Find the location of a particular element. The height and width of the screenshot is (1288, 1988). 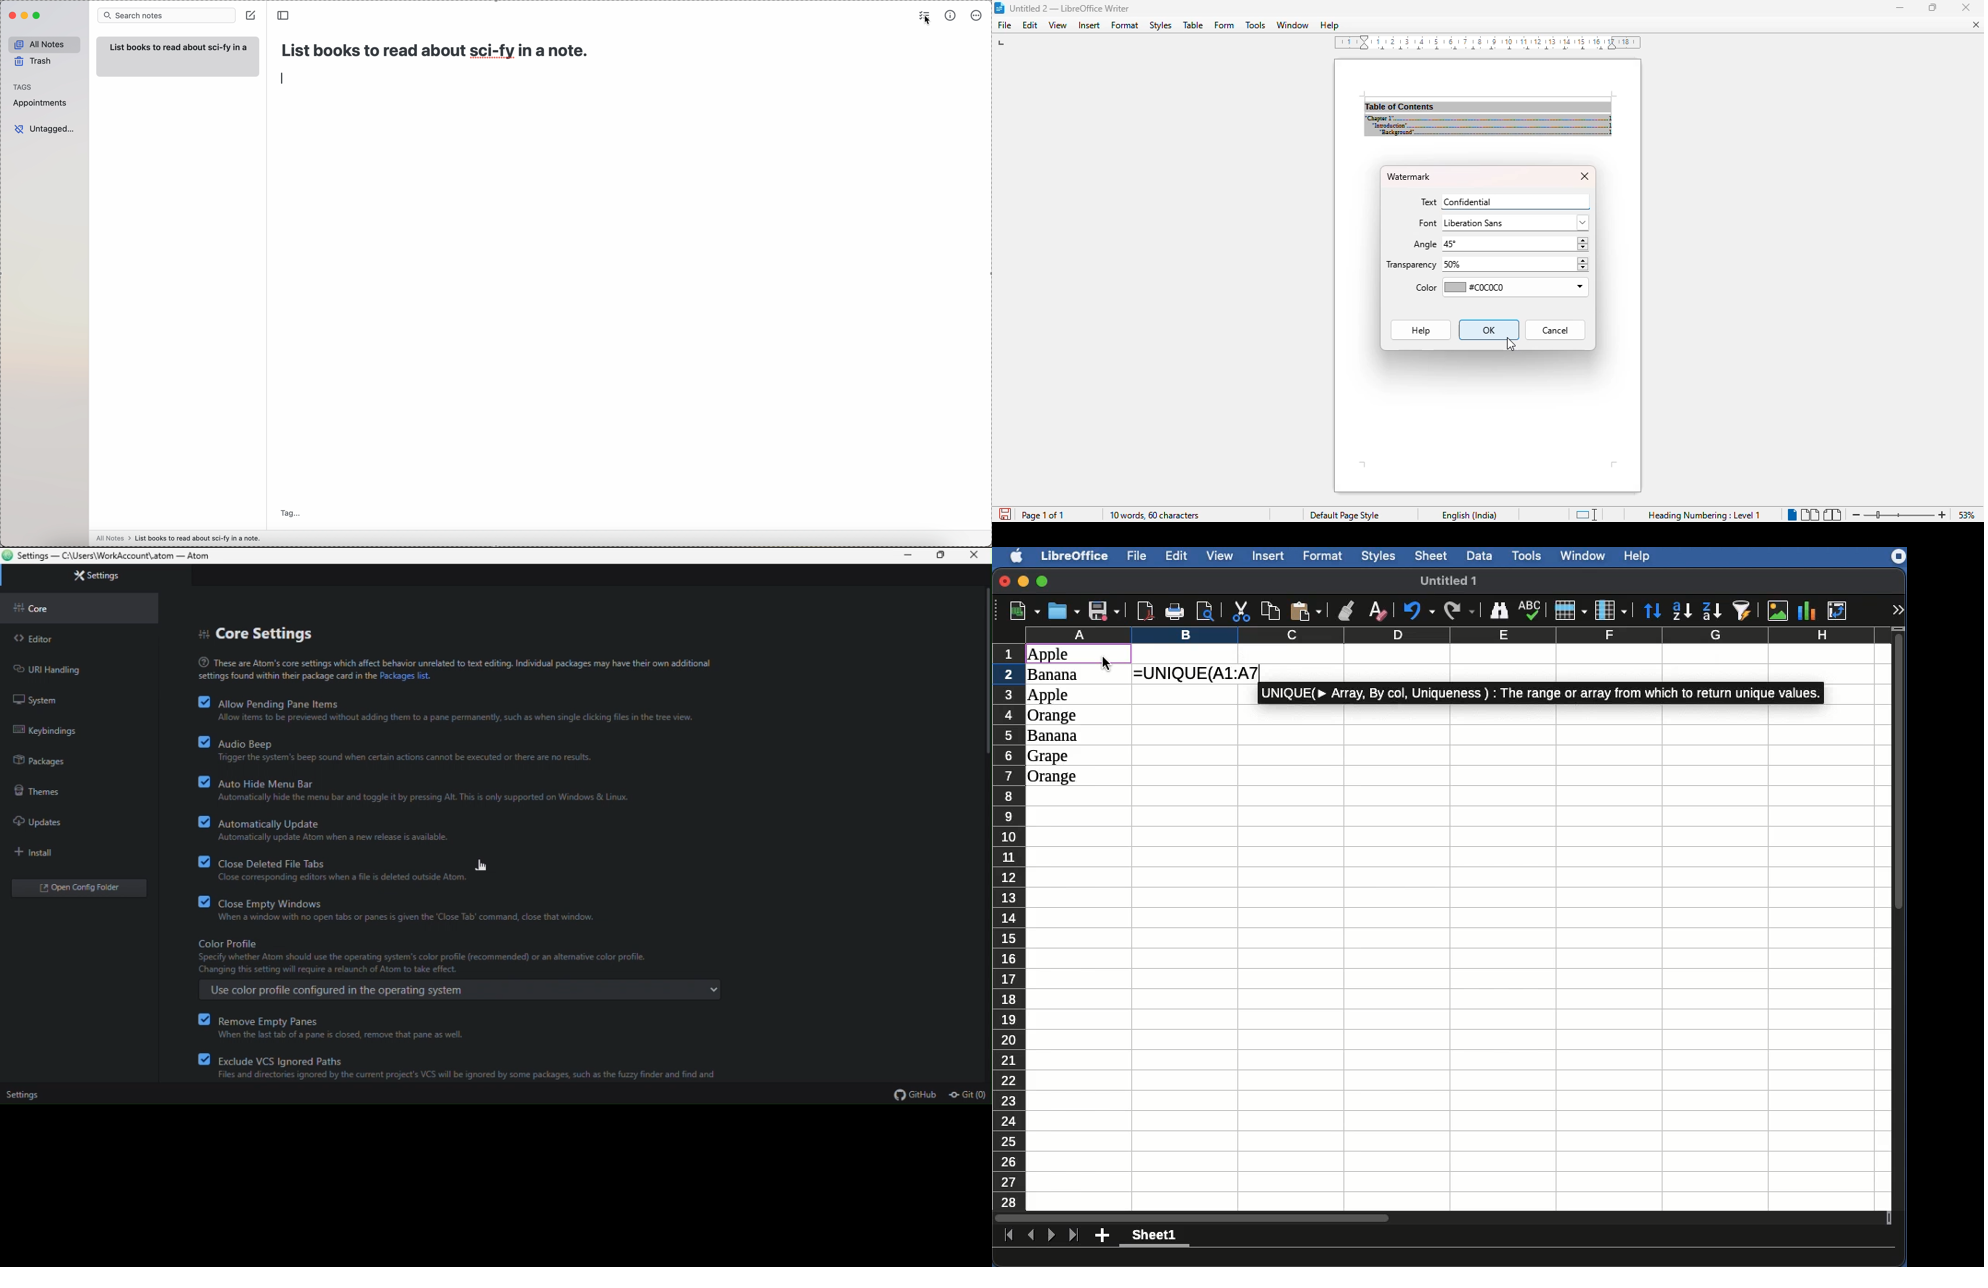

OK is located at coordinates (1489, 330).